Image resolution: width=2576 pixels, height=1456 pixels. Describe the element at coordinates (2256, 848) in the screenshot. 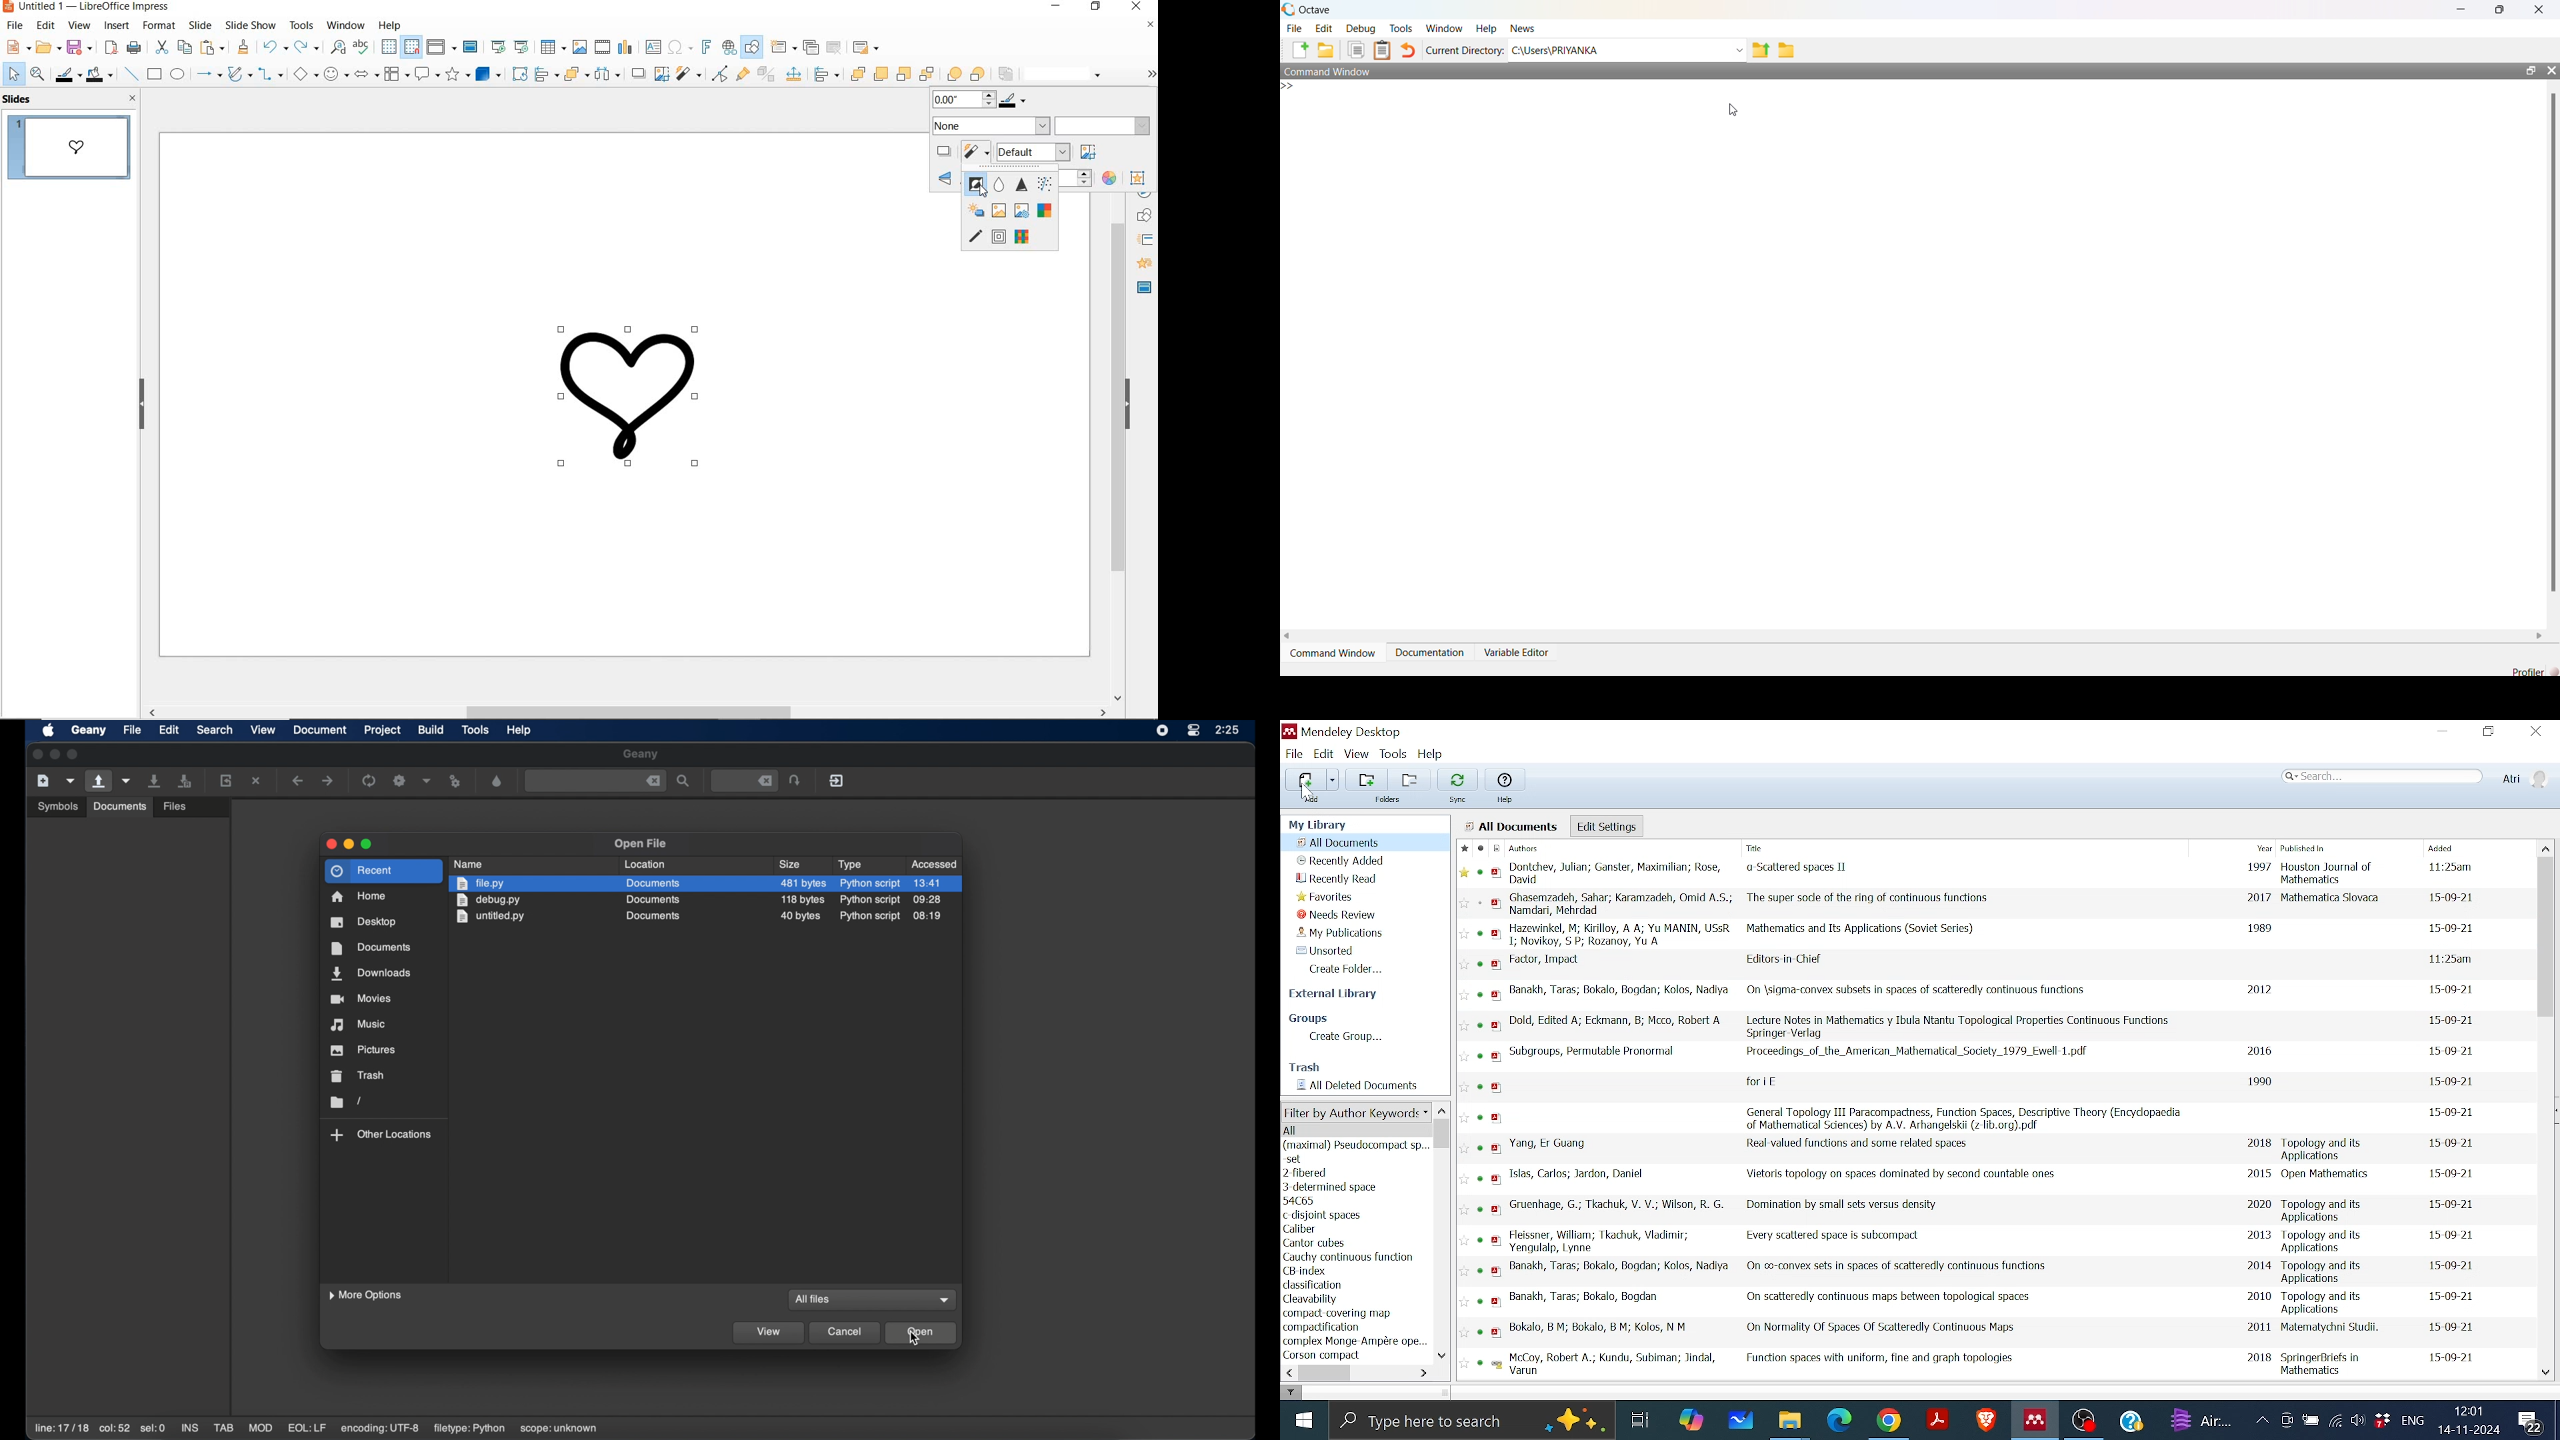

I see `Year` at that location.